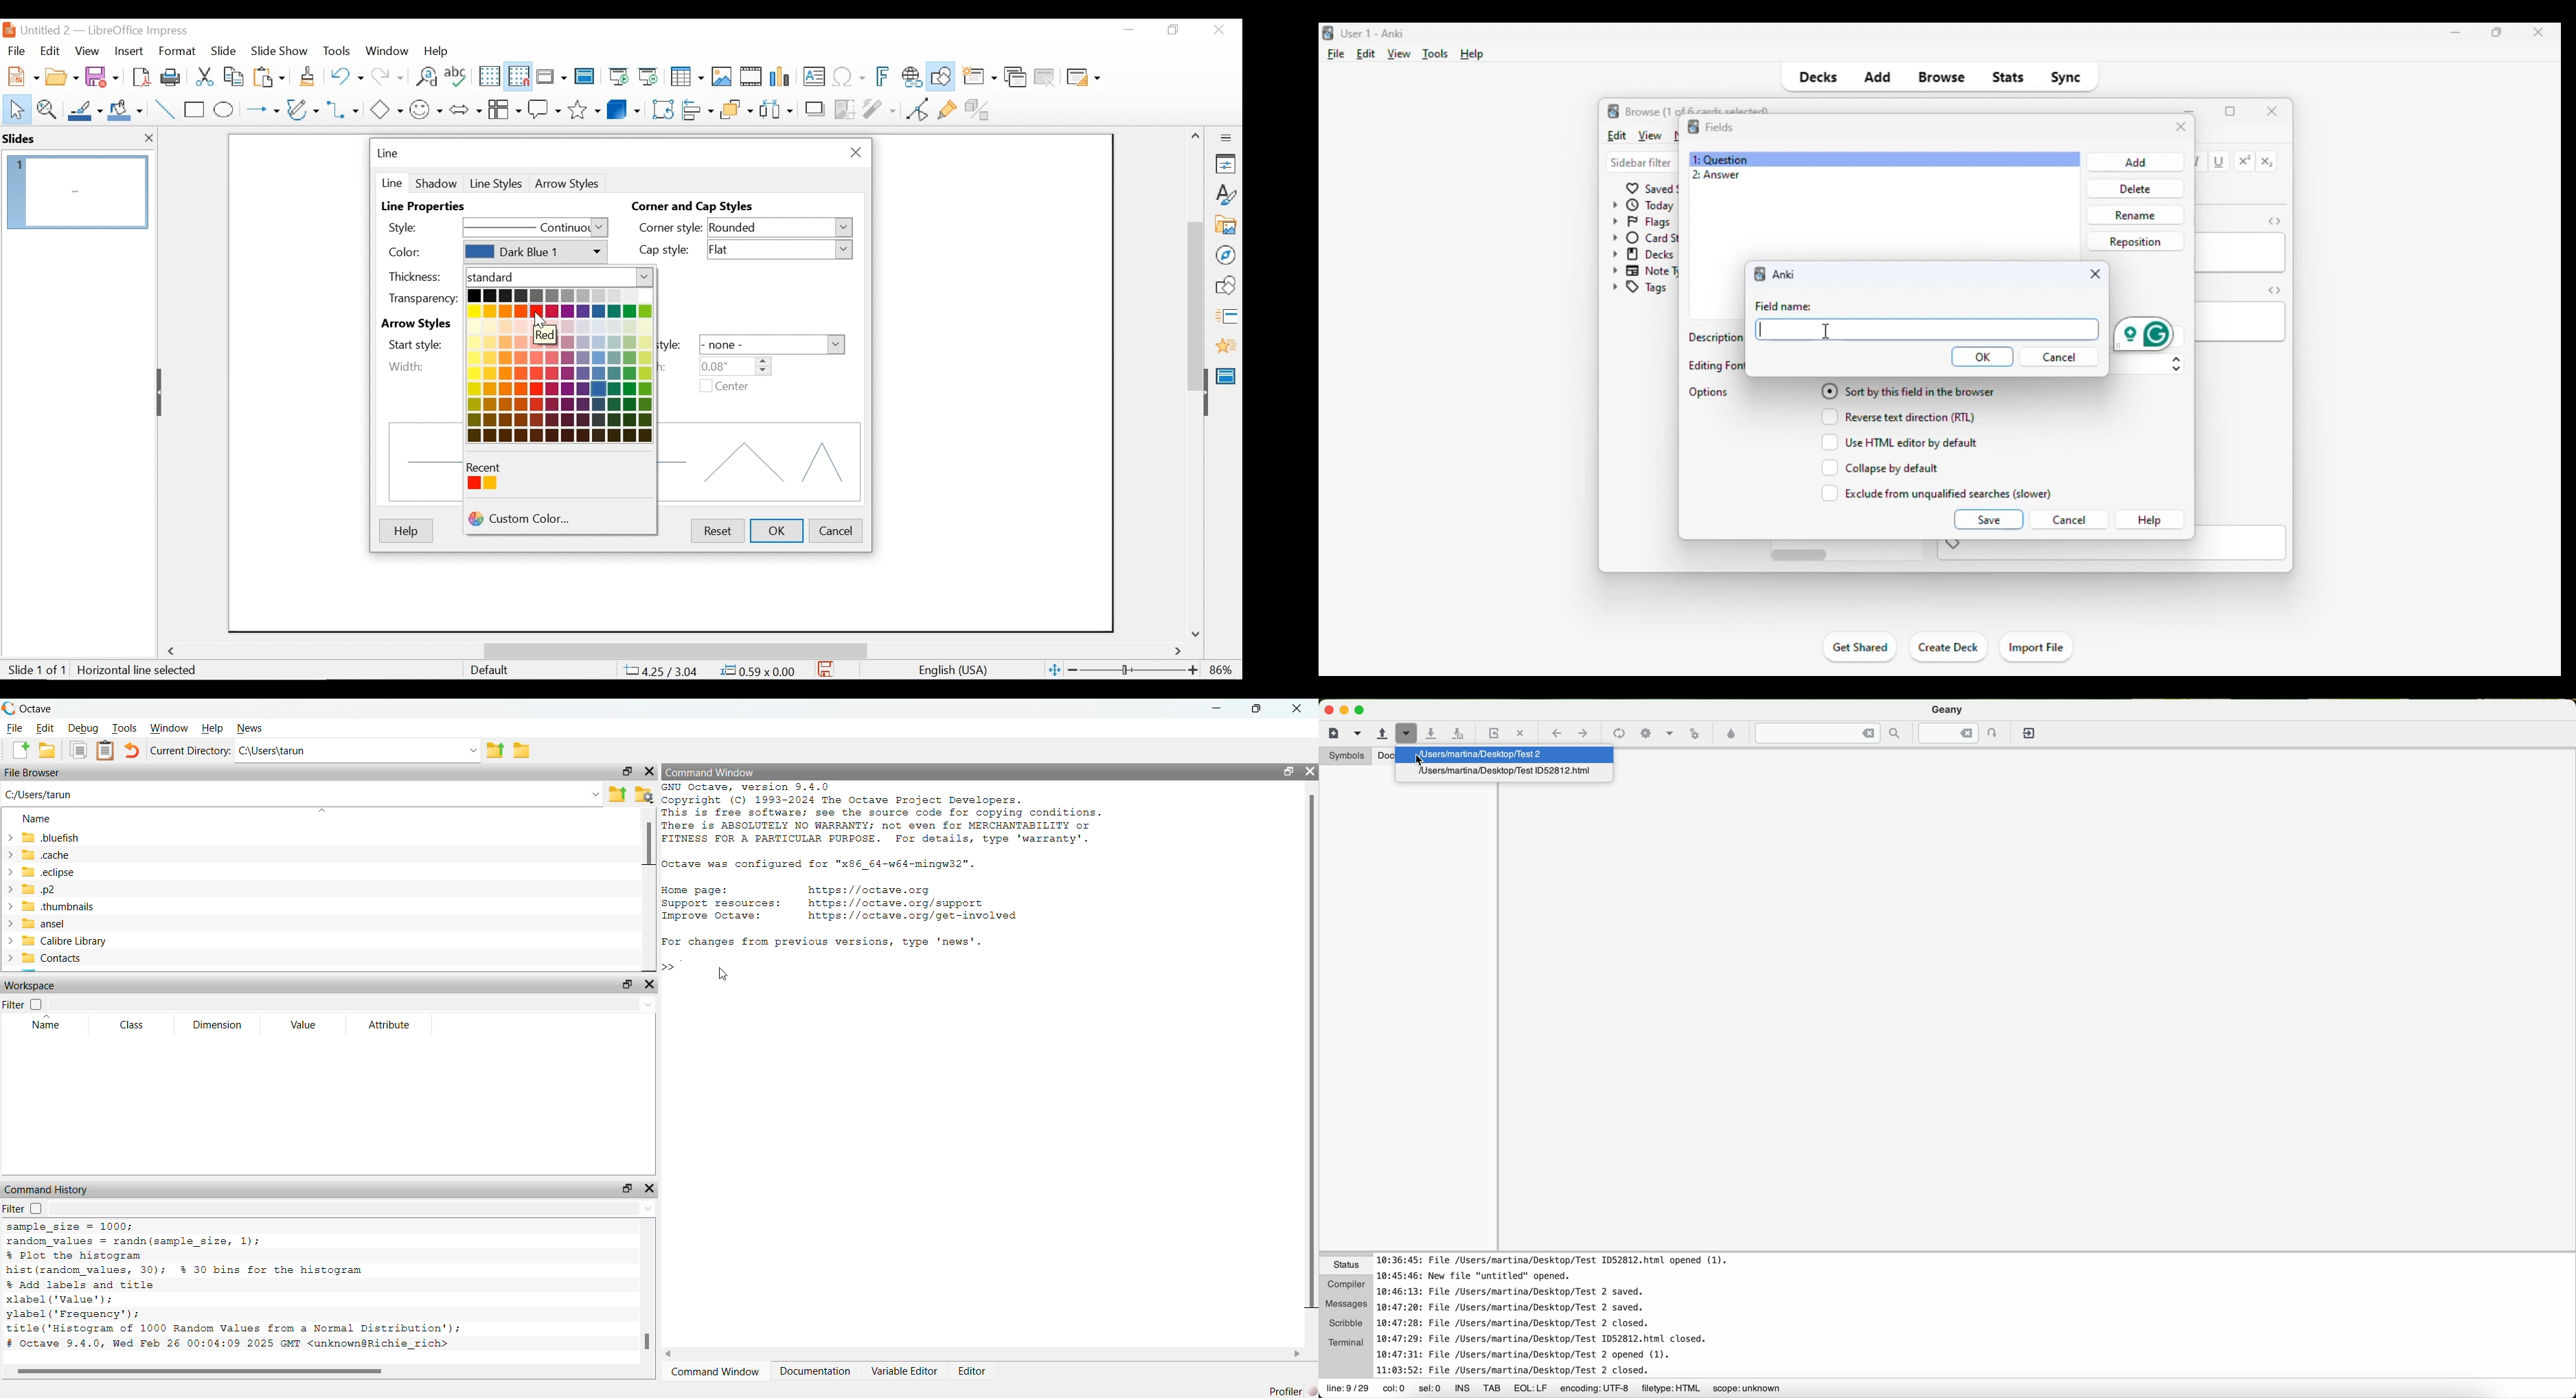 The image size is (2576, 1400). Describe the element at coordinates (1399, 54) in the screenshot. I see `view` at that location.